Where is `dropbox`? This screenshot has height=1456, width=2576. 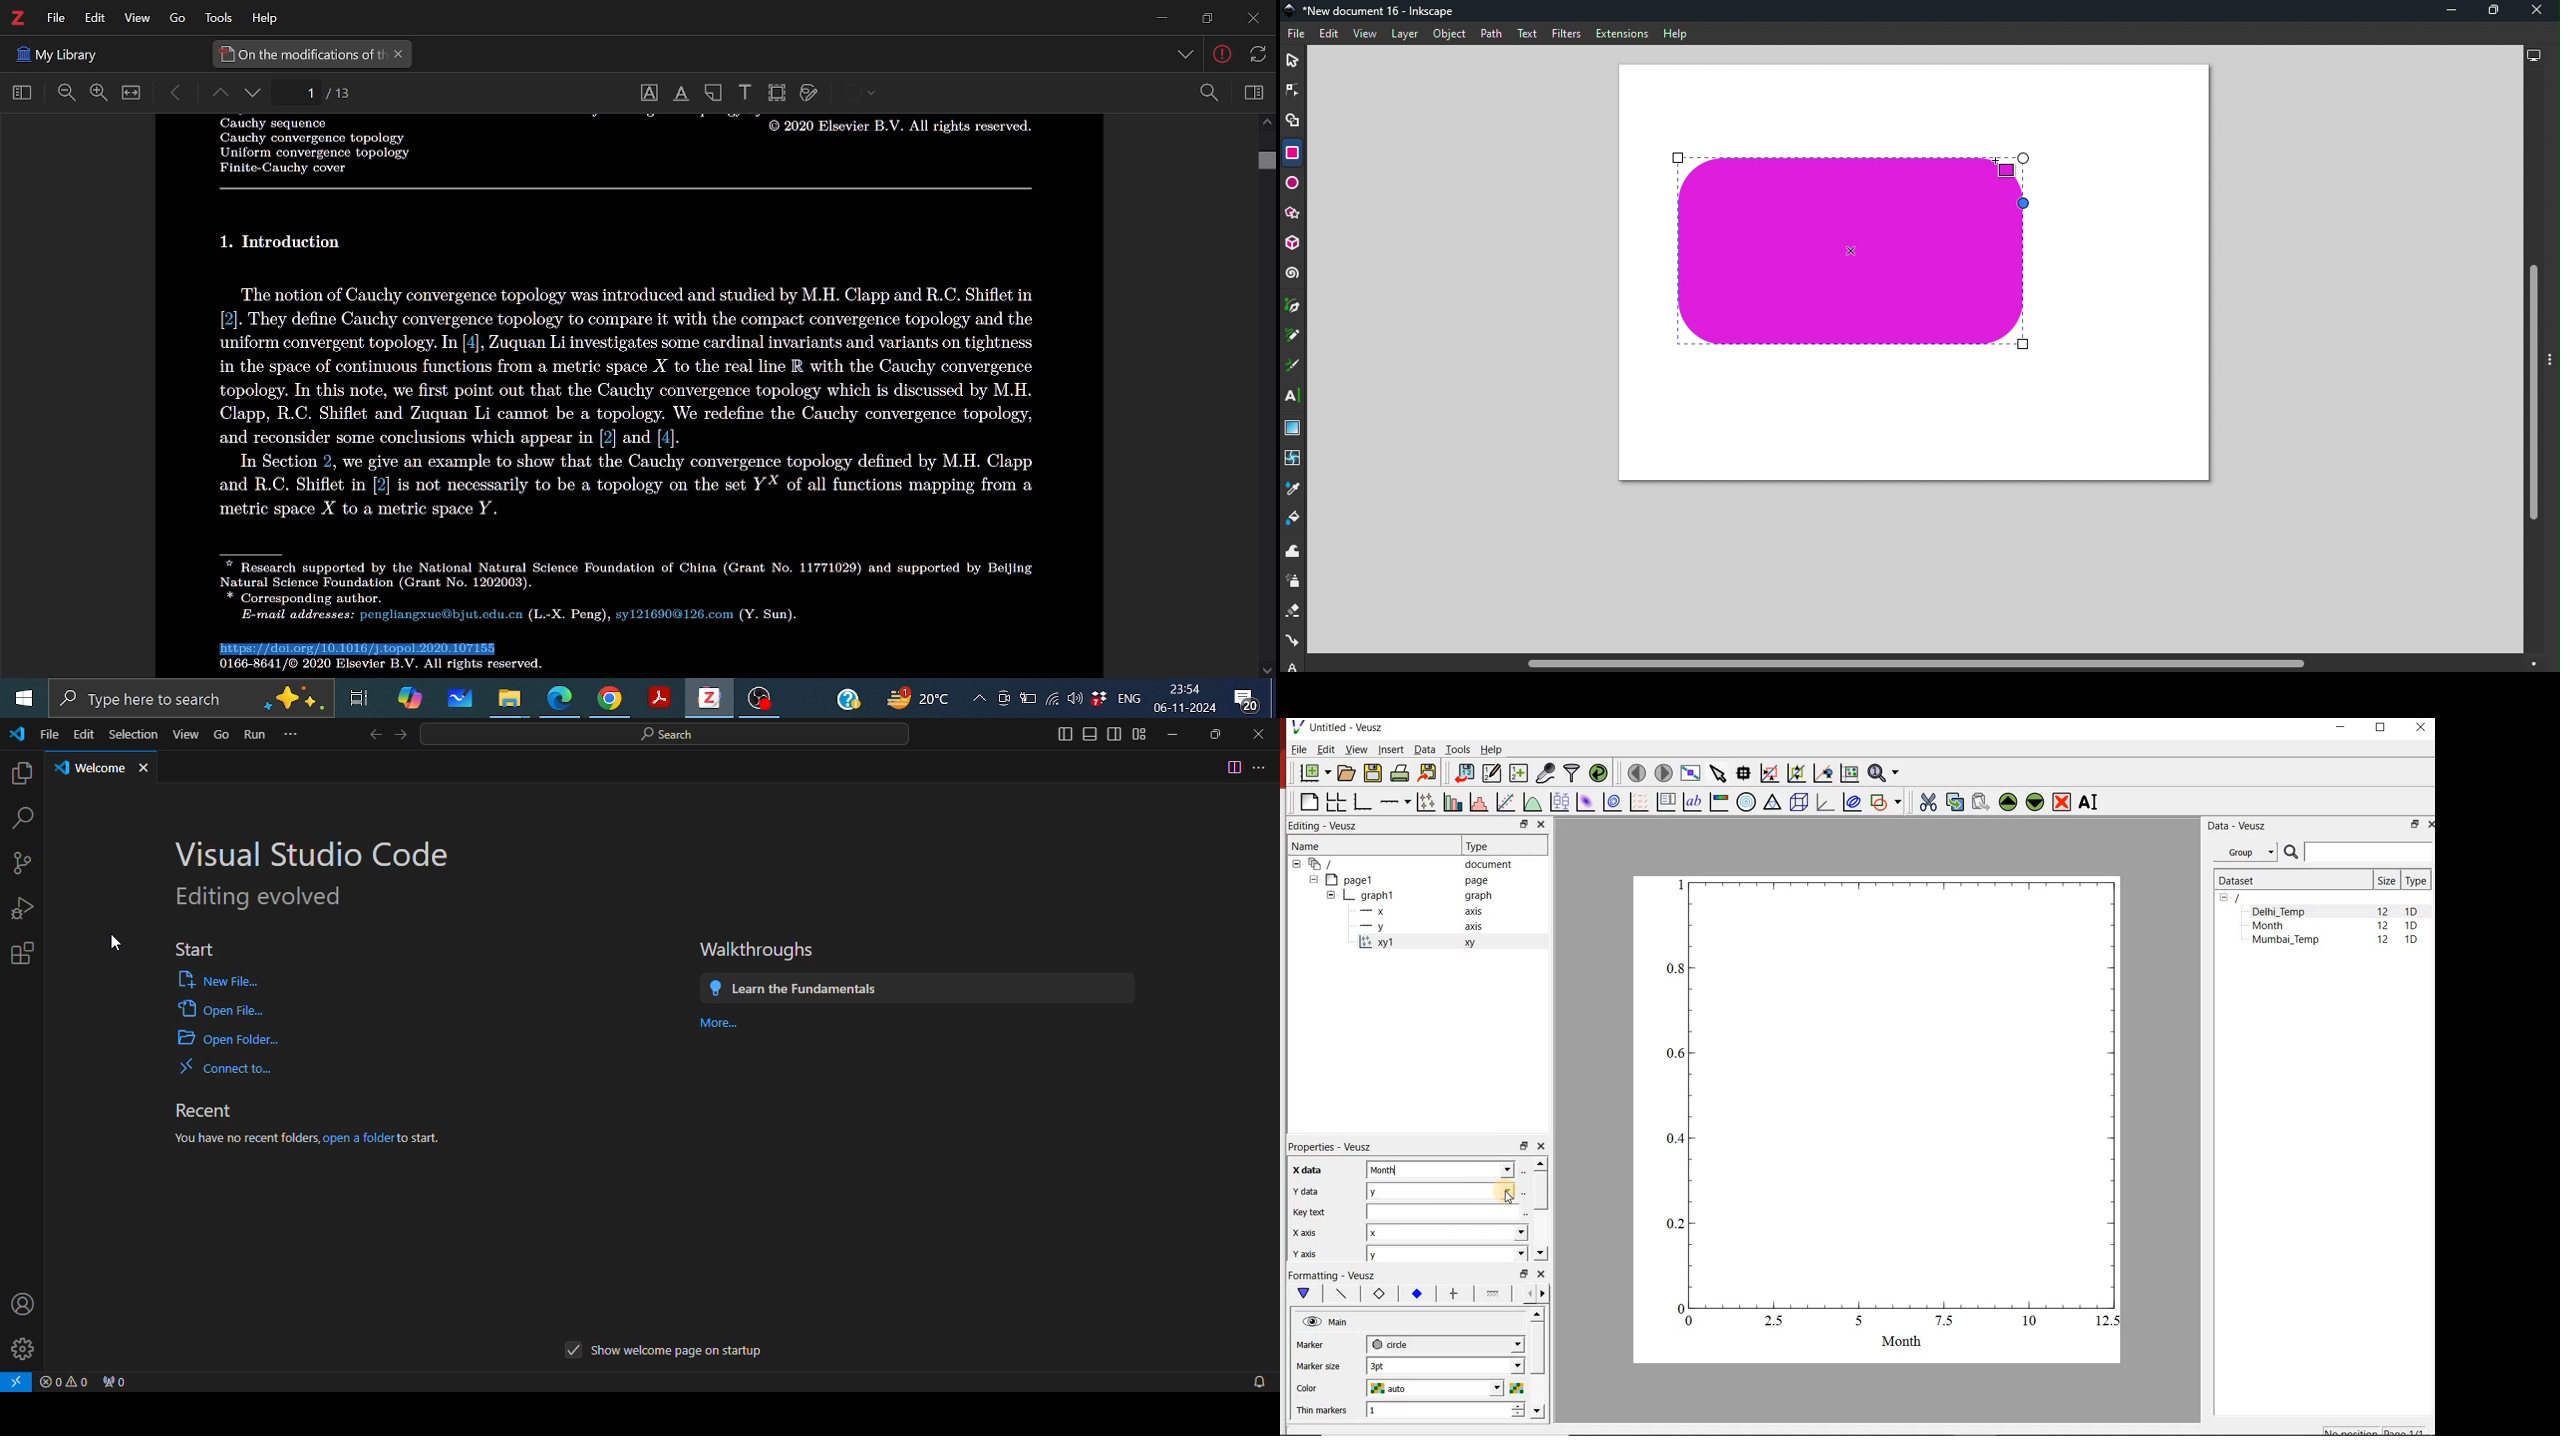
dropbox is located at coordinates (1100, 700).